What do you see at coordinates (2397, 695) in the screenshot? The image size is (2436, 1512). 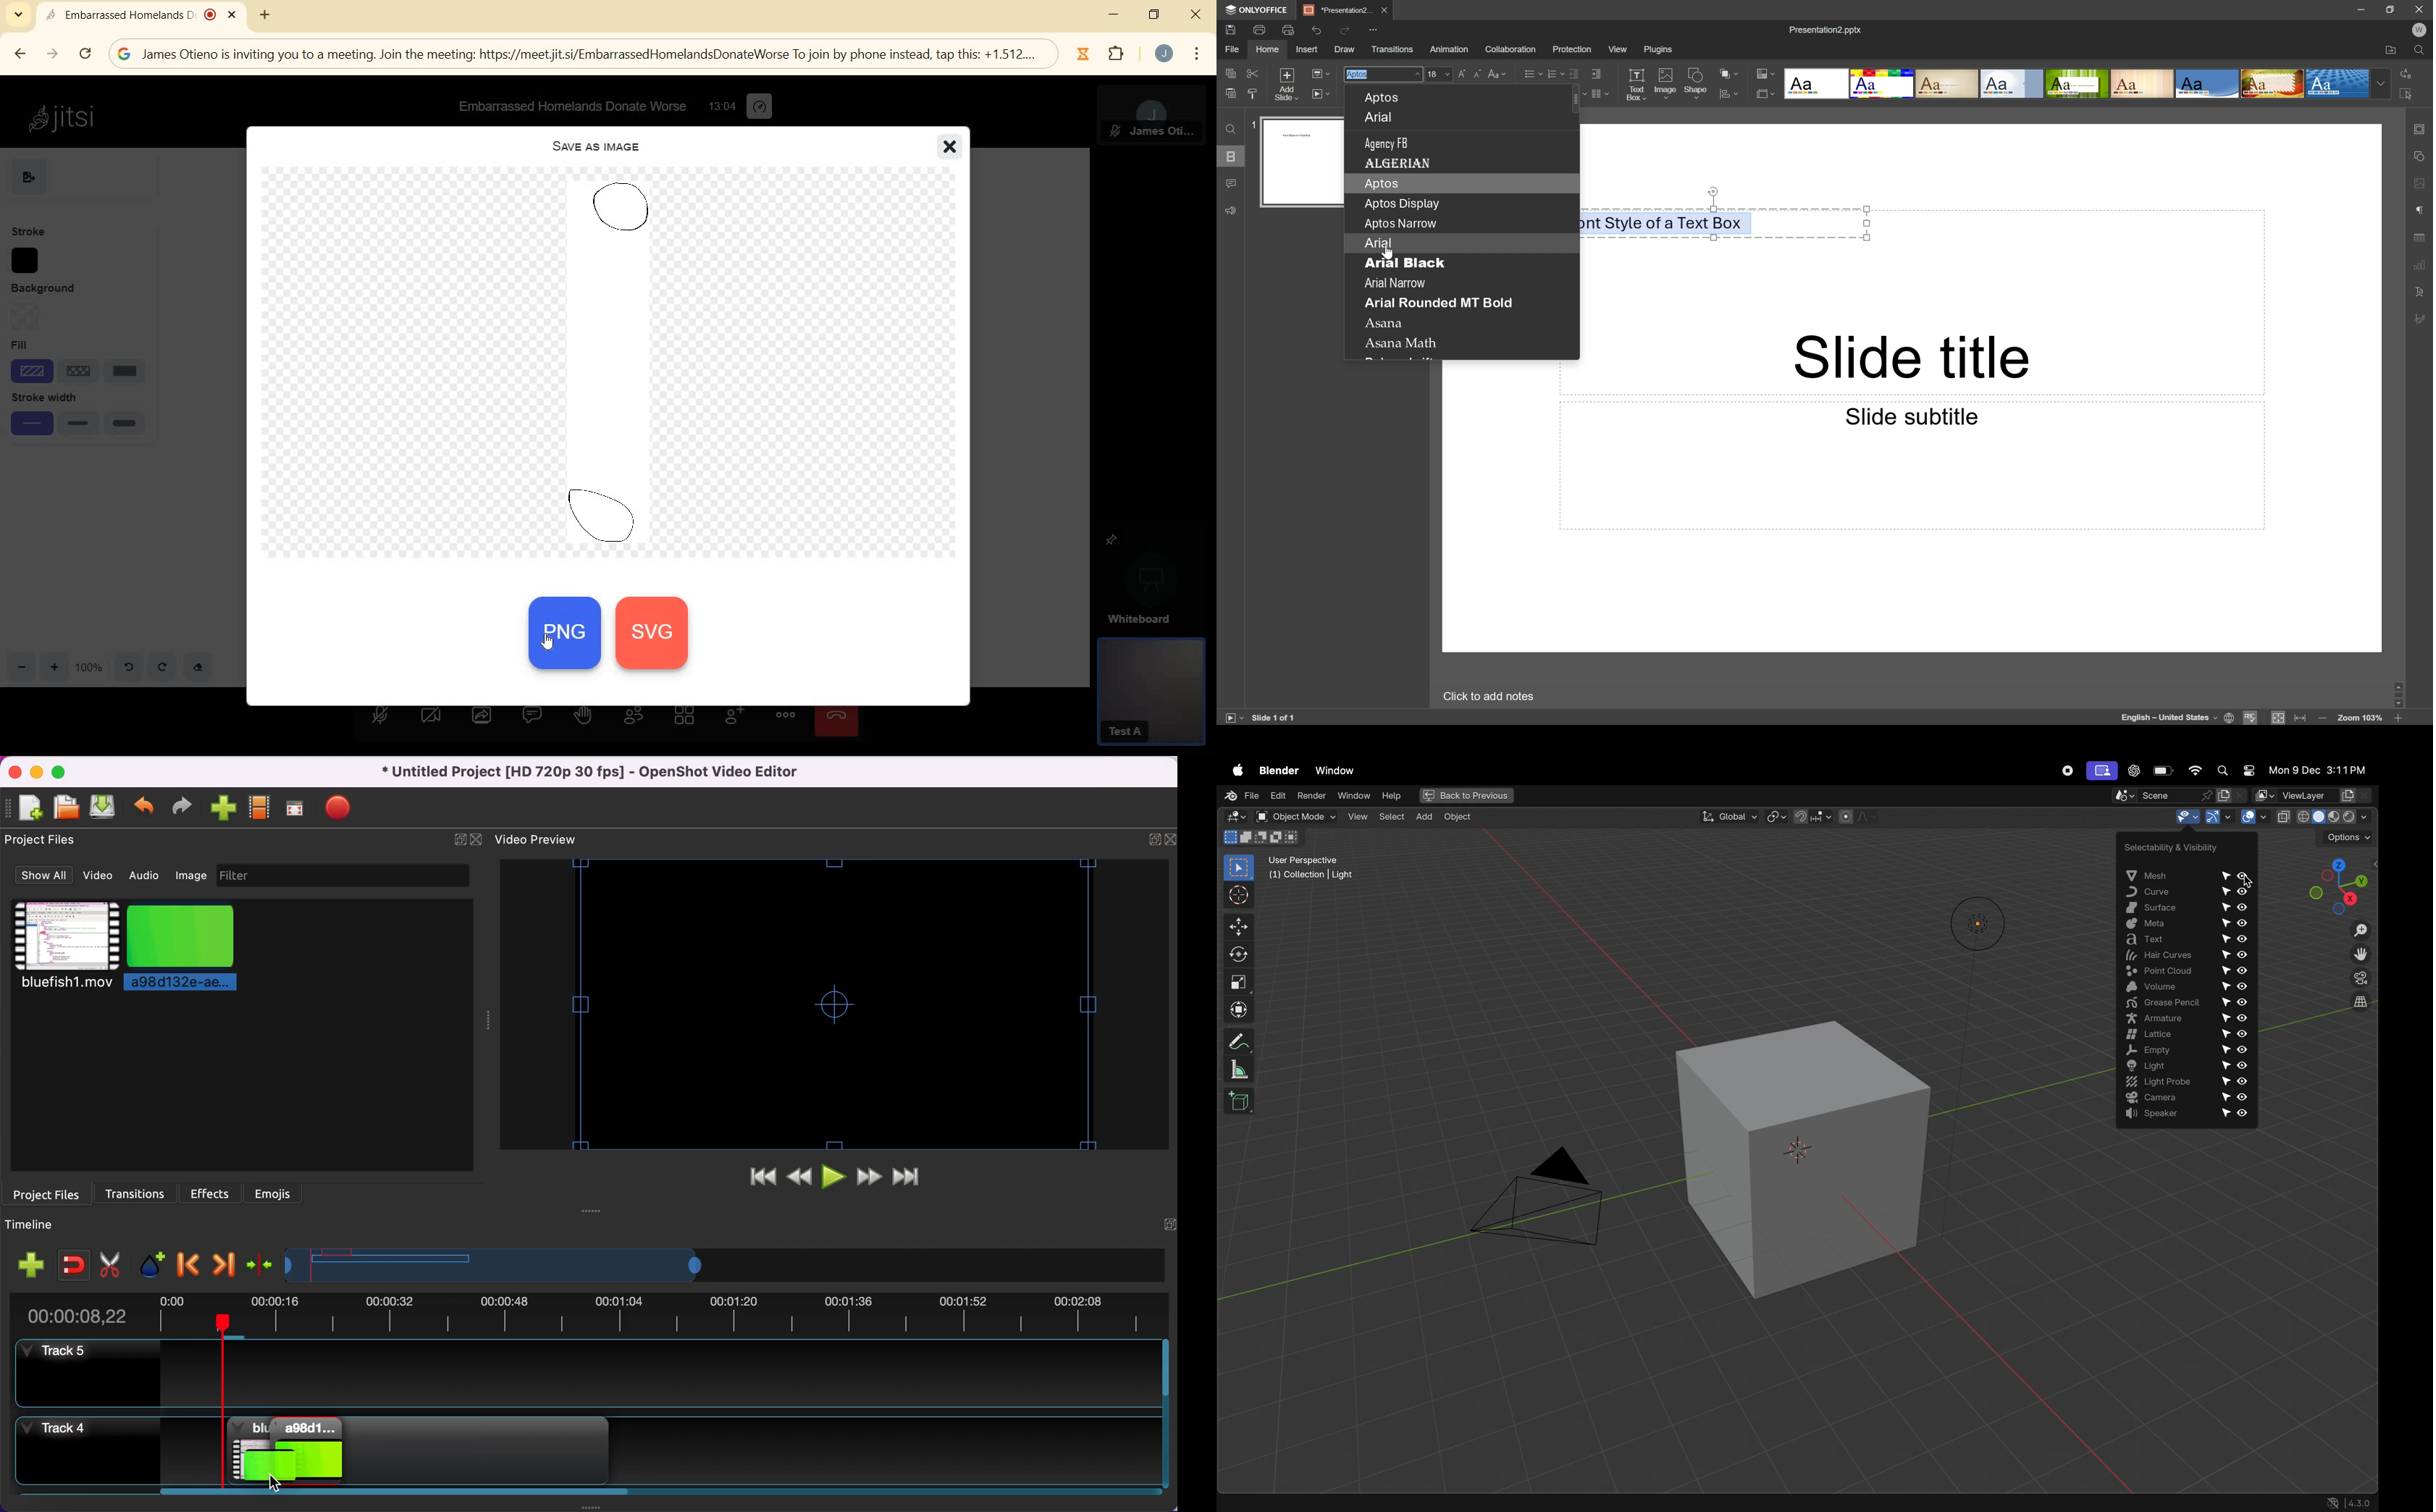 I see `Scroll Bar` at bounding box center [2397, 695].